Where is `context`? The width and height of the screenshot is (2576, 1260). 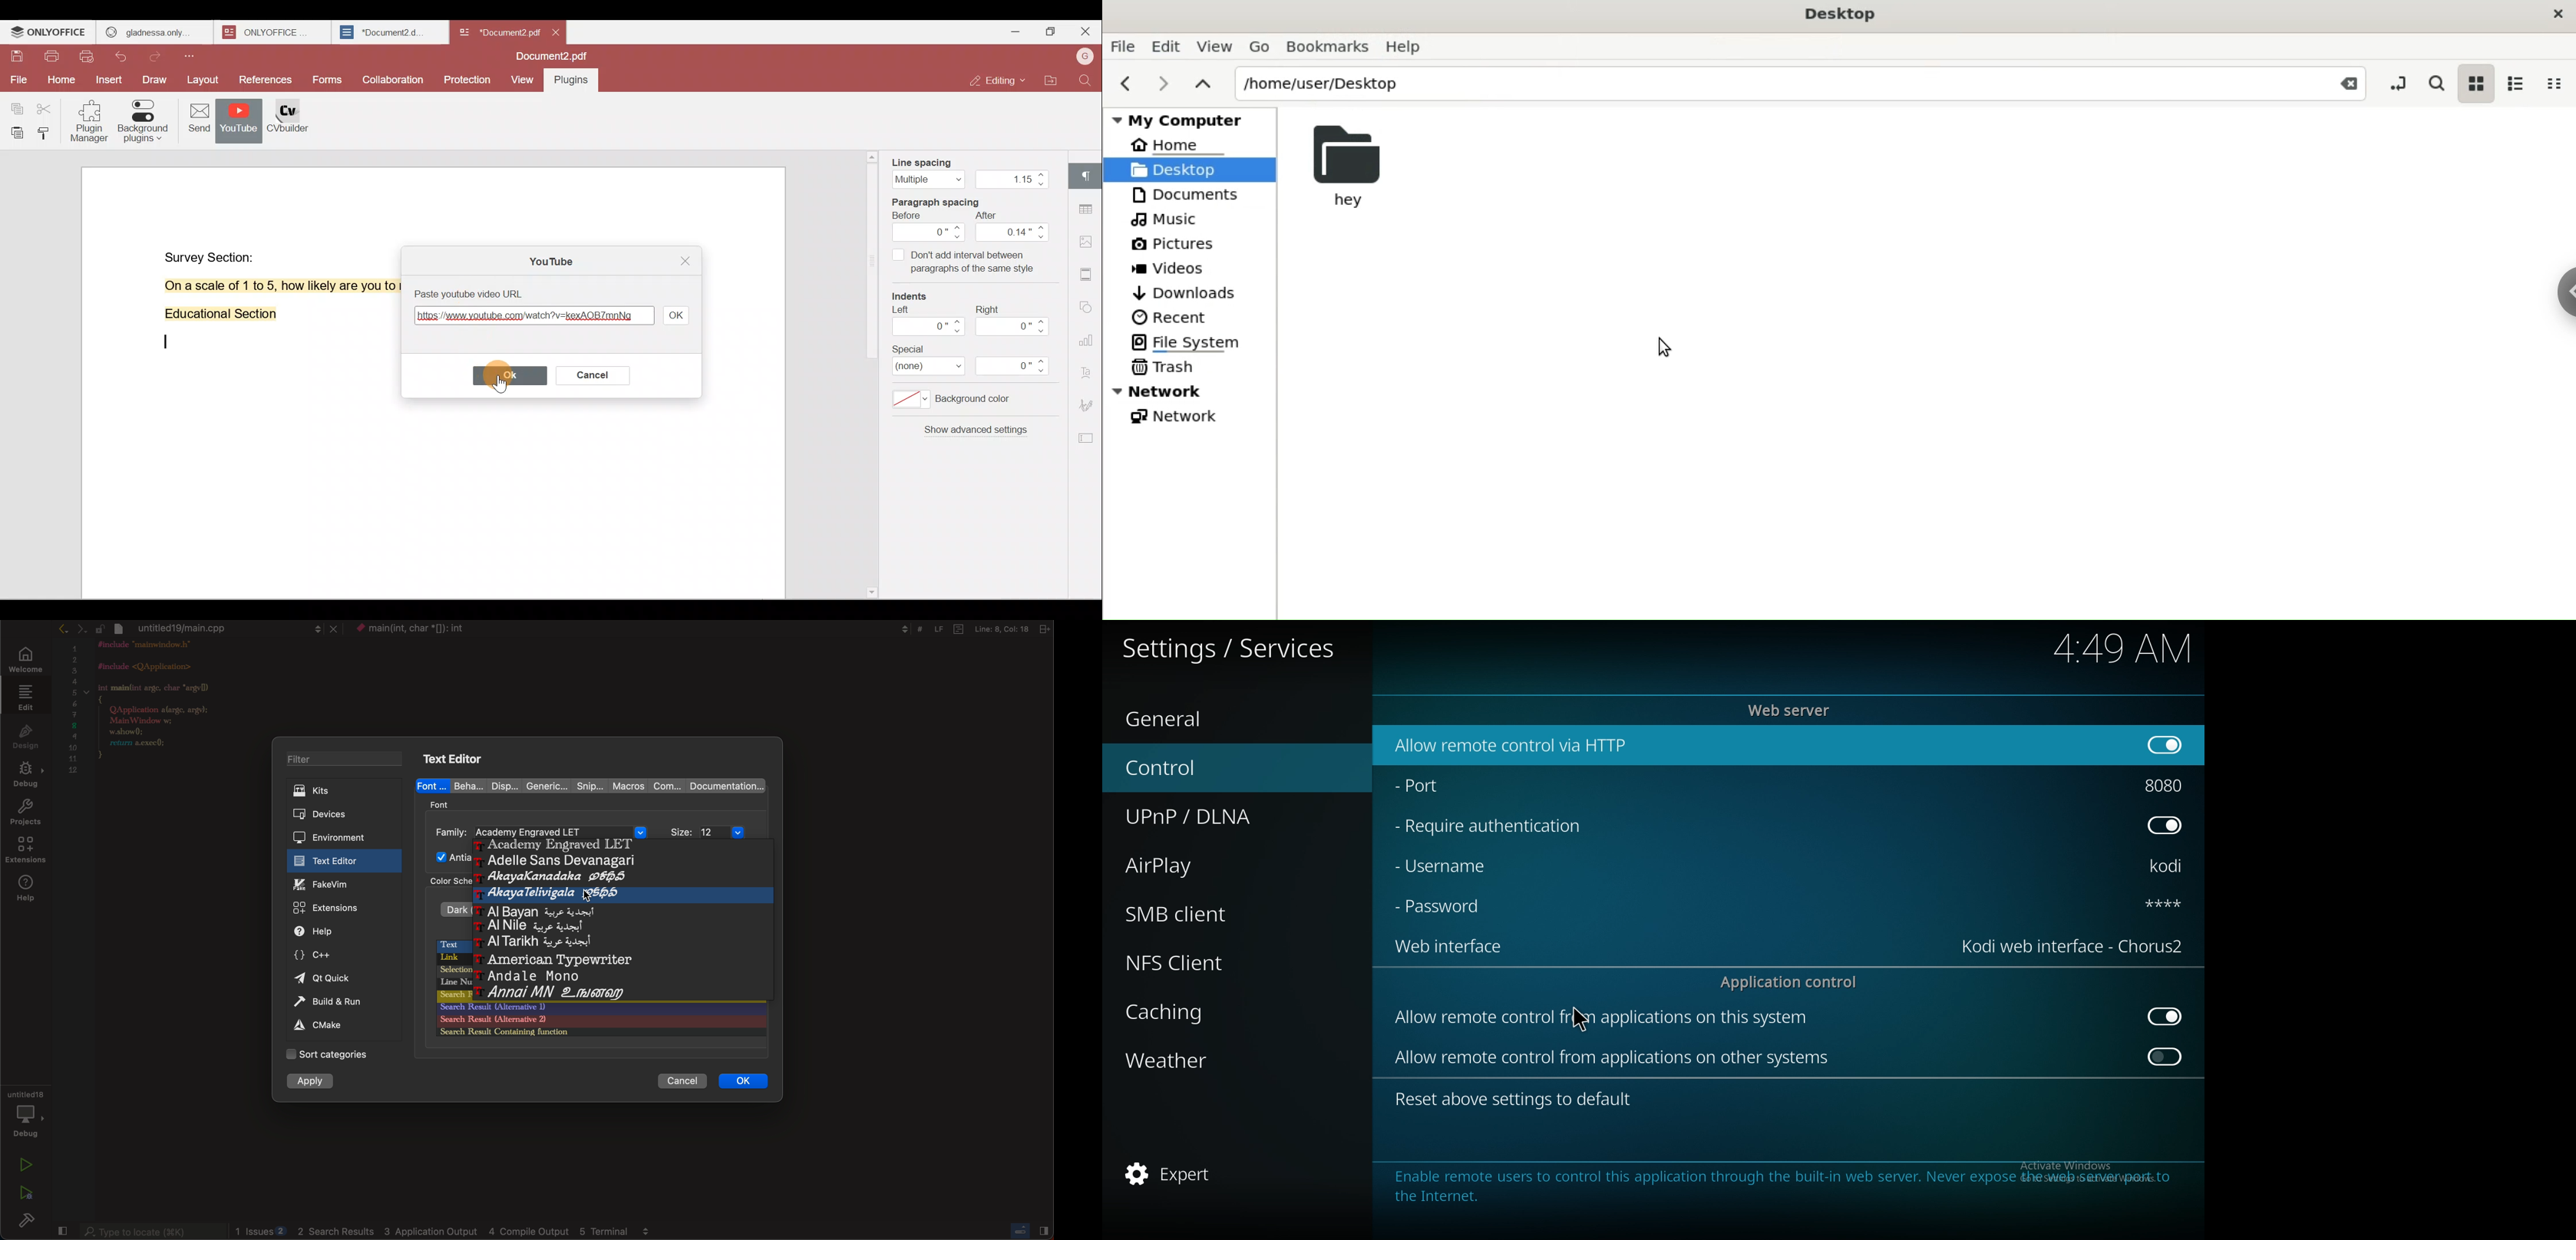 context is located at coordinates (421, 630).